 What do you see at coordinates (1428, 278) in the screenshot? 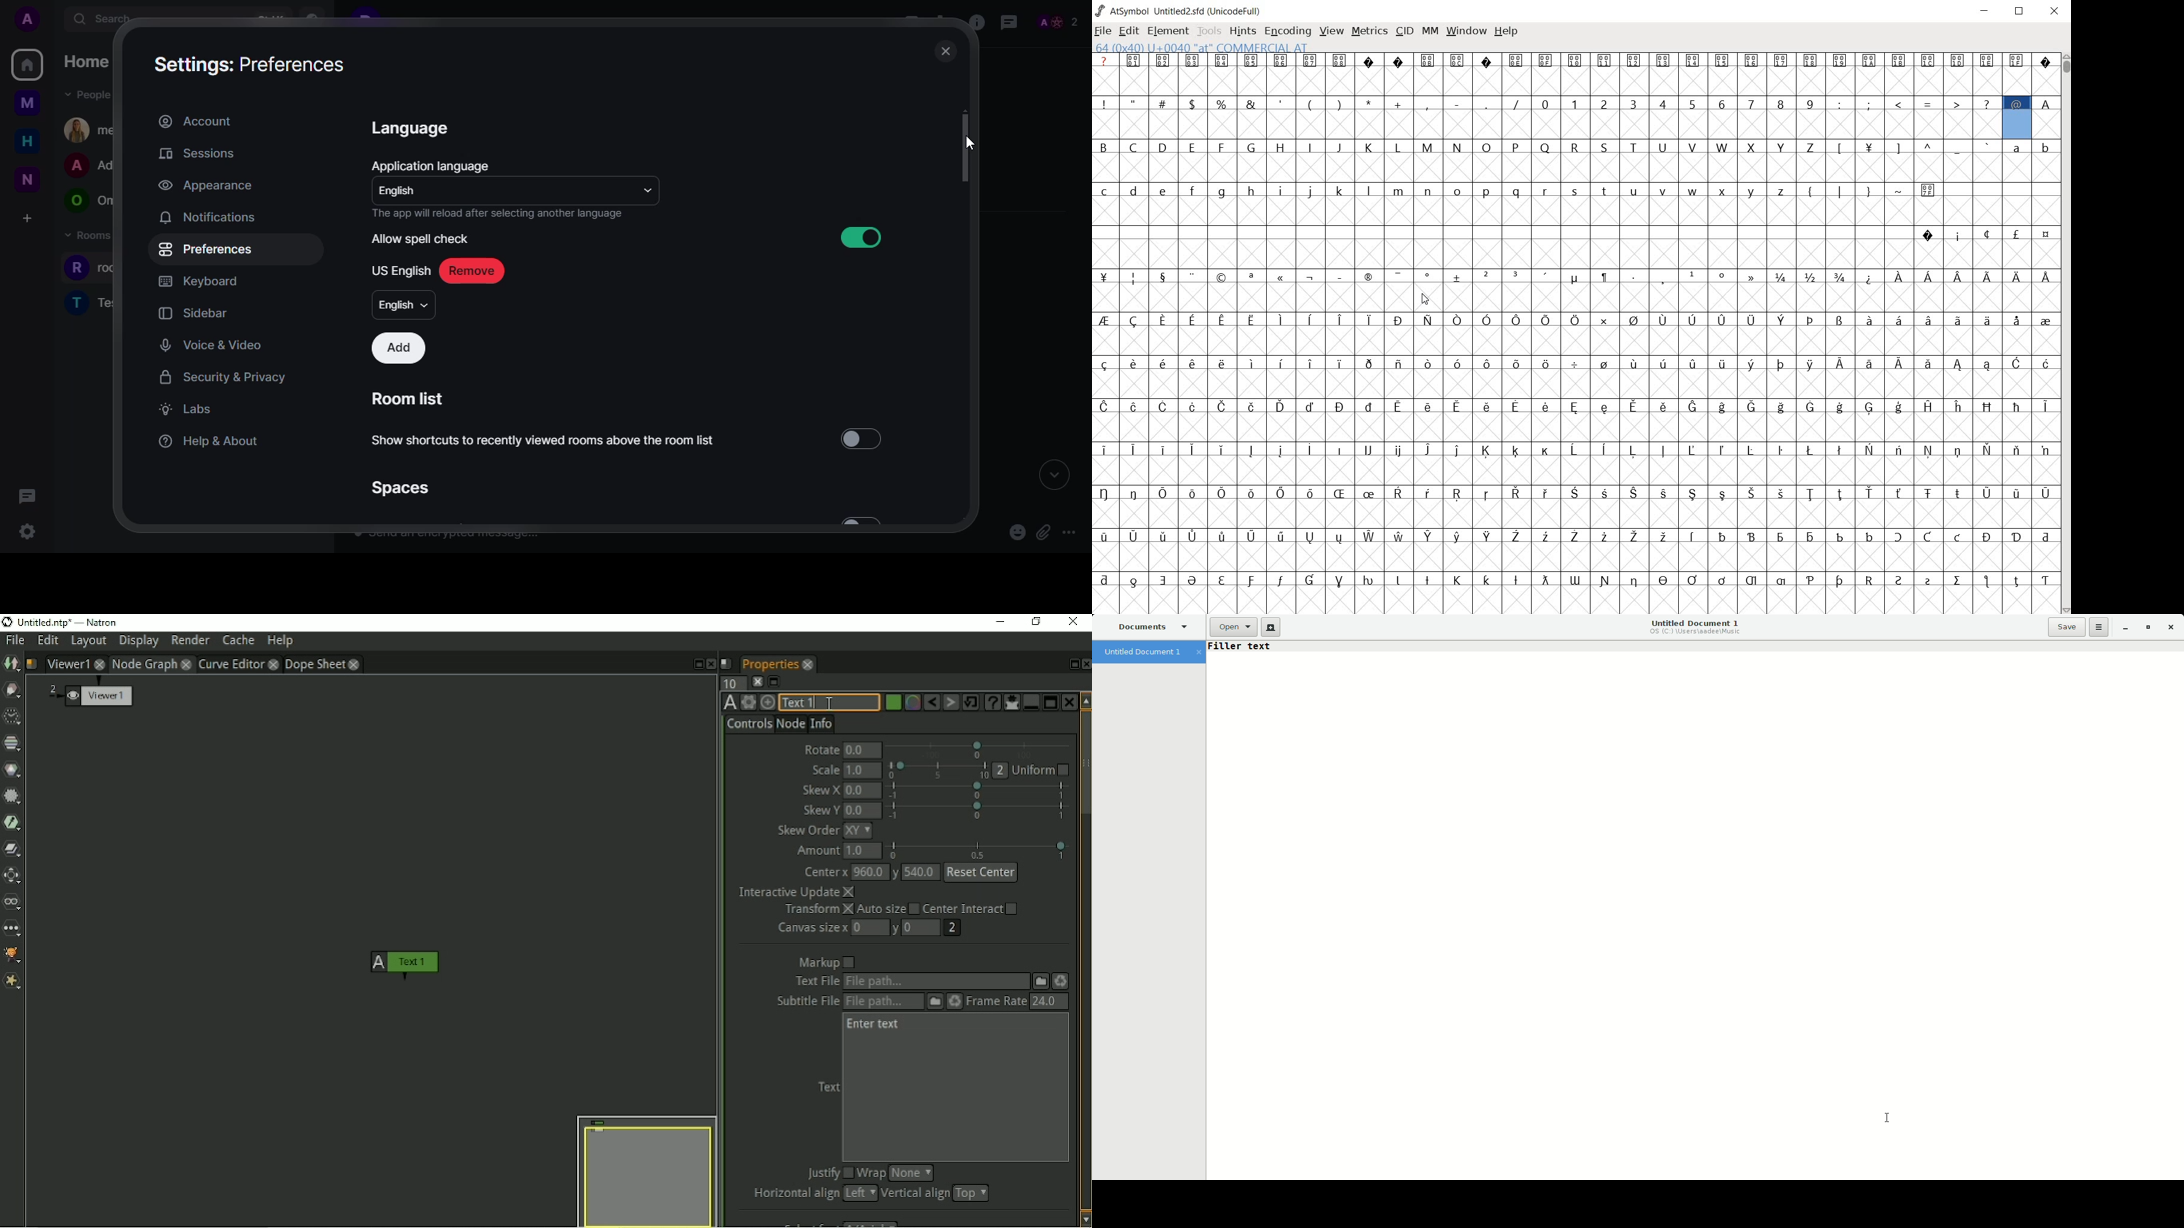
I see `special characters` at bounding box center [1428, 278].